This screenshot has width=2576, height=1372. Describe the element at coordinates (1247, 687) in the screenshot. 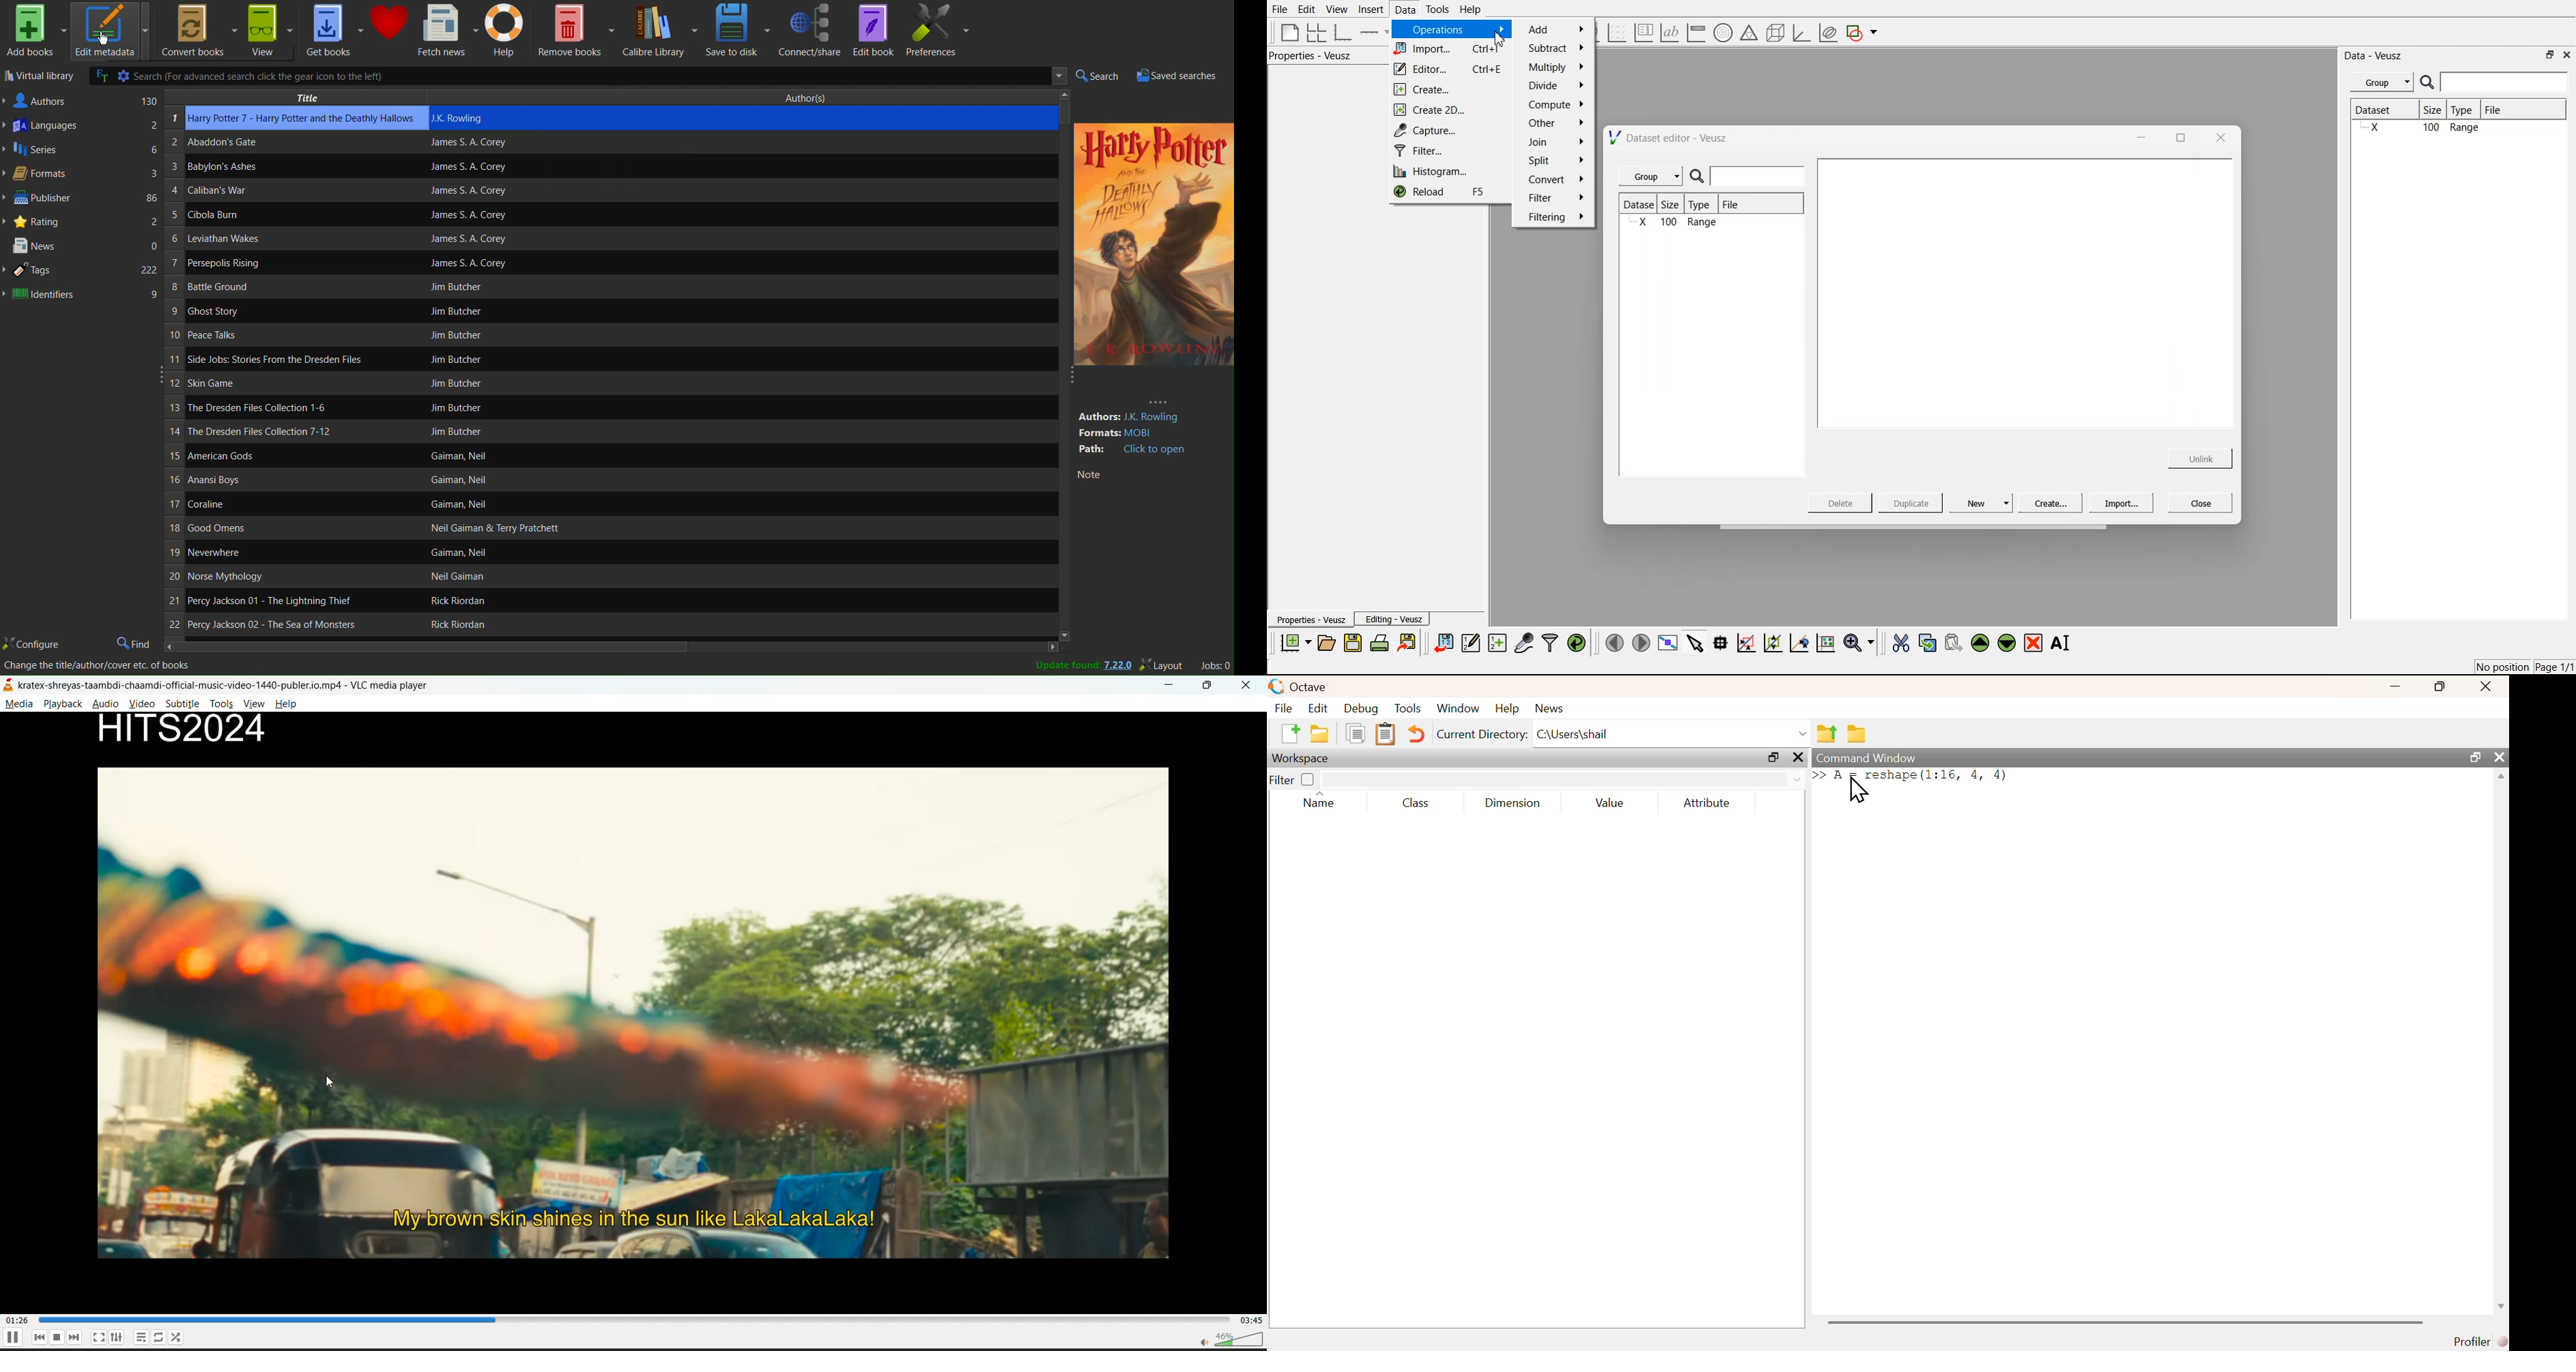

I see `close` at that location.